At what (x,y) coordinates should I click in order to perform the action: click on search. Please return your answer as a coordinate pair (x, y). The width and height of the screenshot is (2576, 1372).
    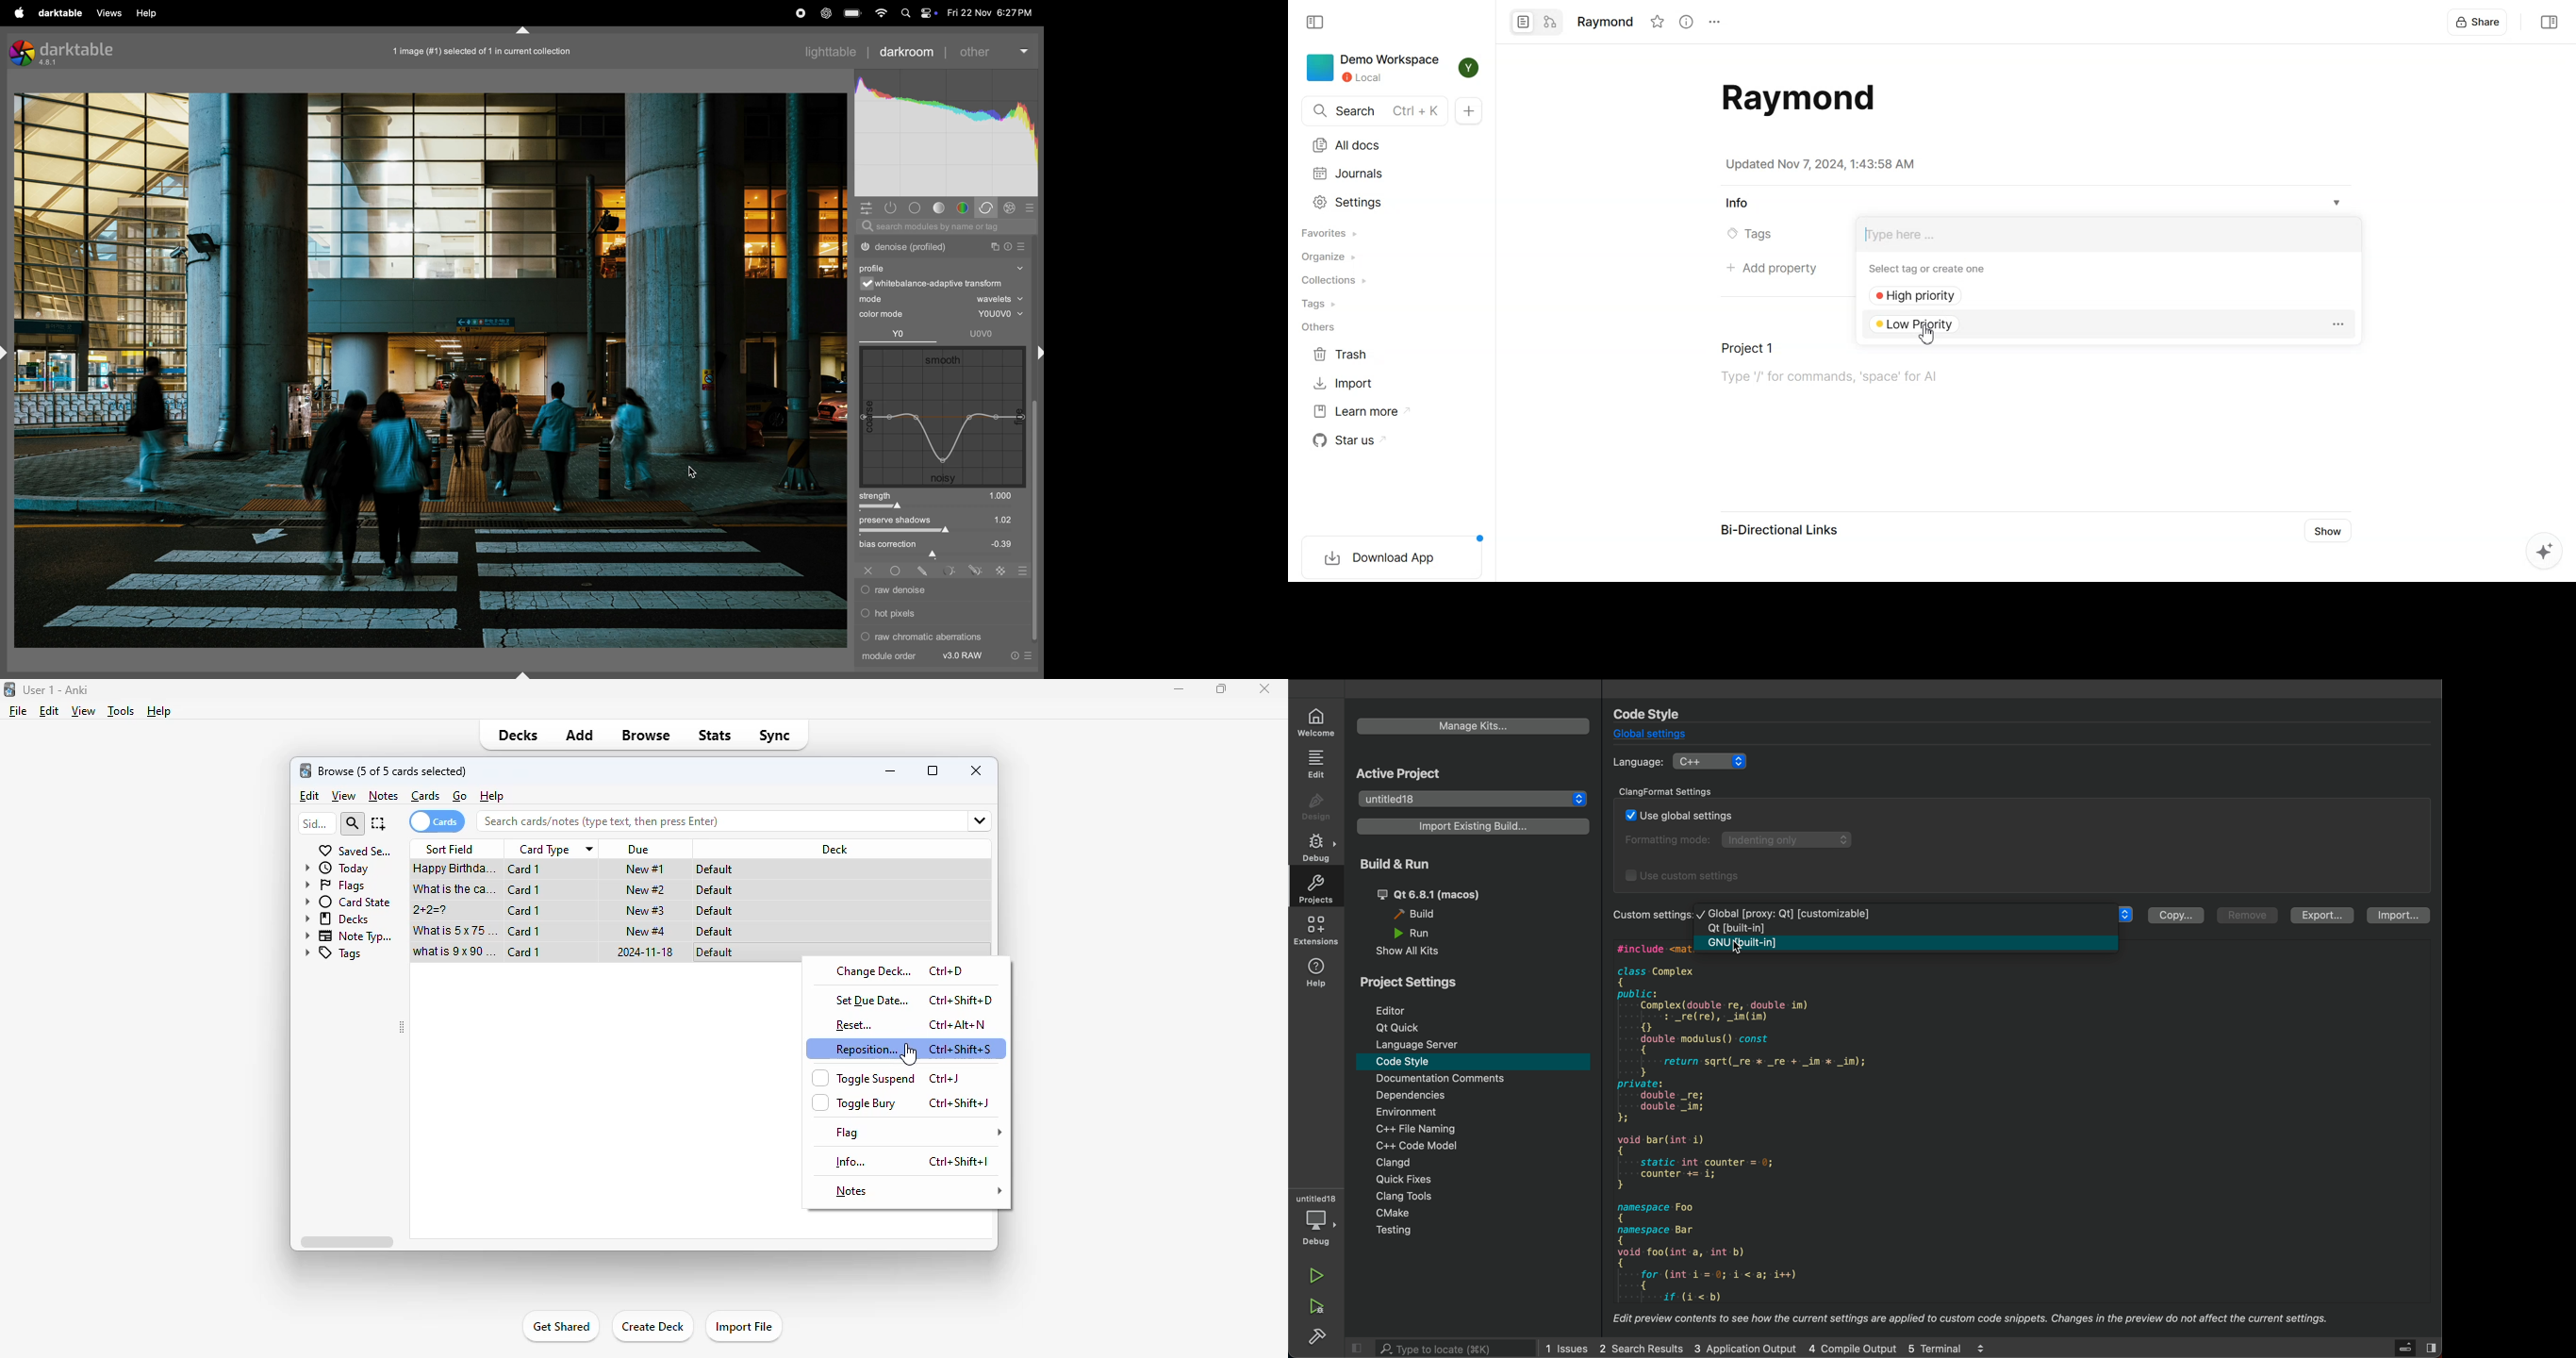
    Looking at the image, I should click on (352, 824).